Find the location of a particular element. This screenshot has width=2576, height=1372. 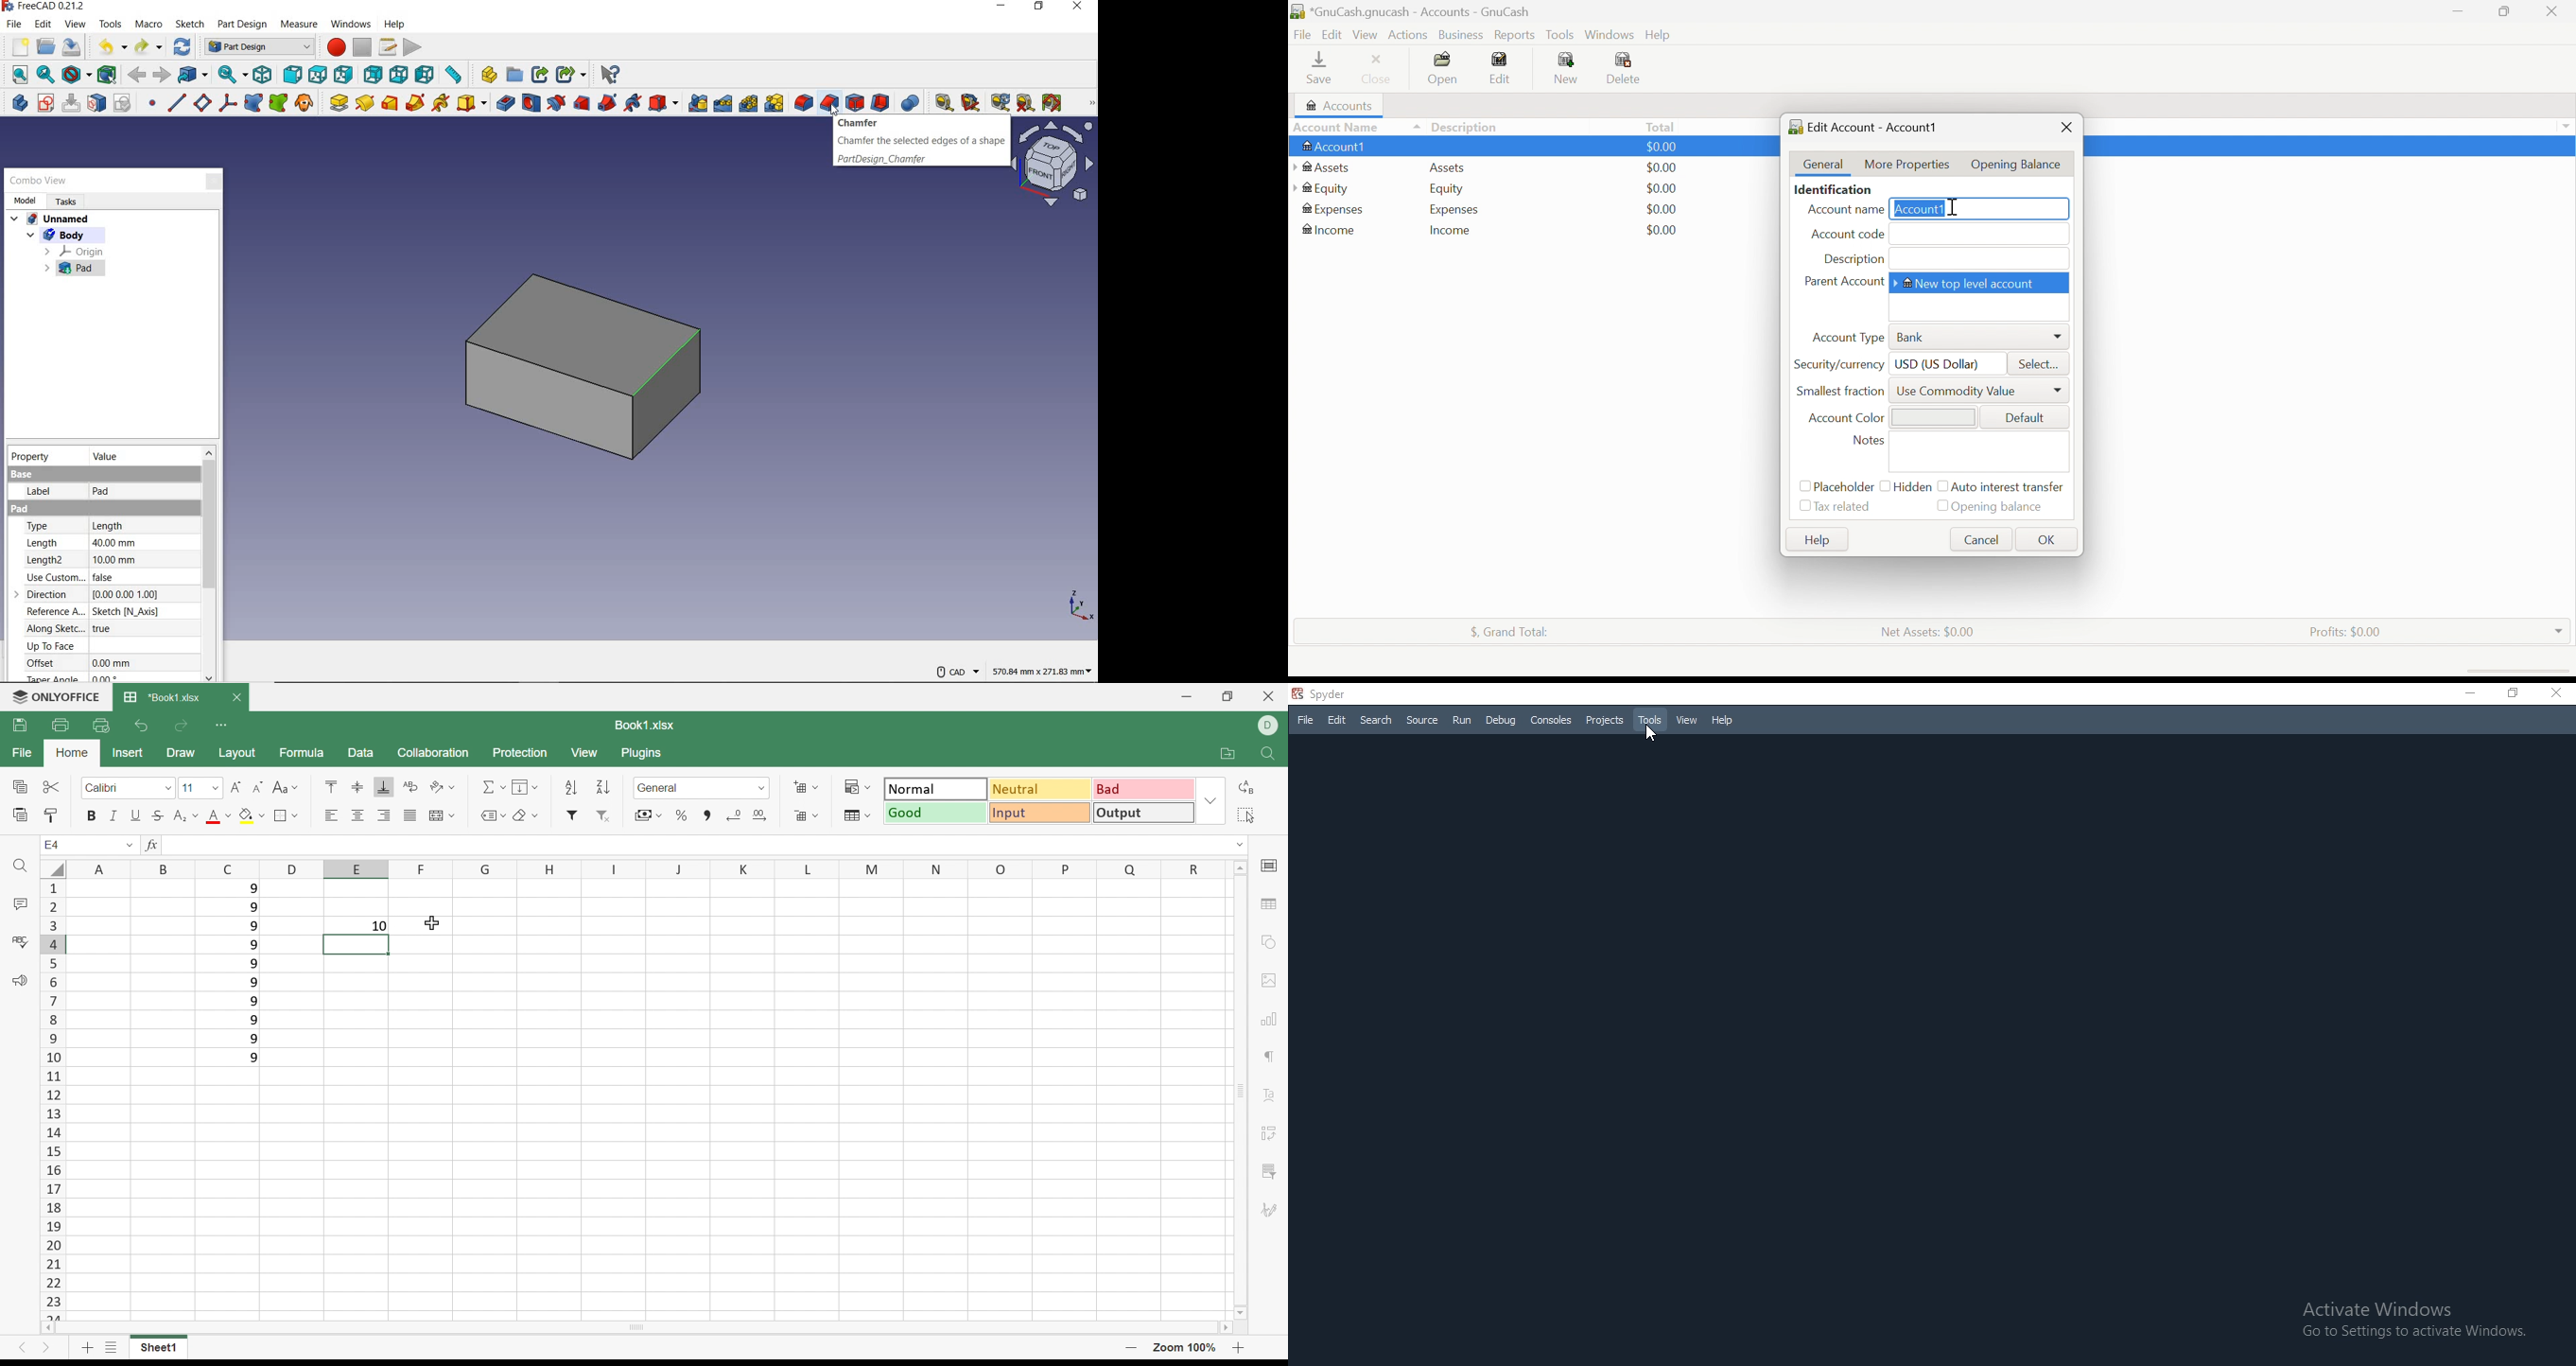

Plane view is located at coordinates (1056, 164).